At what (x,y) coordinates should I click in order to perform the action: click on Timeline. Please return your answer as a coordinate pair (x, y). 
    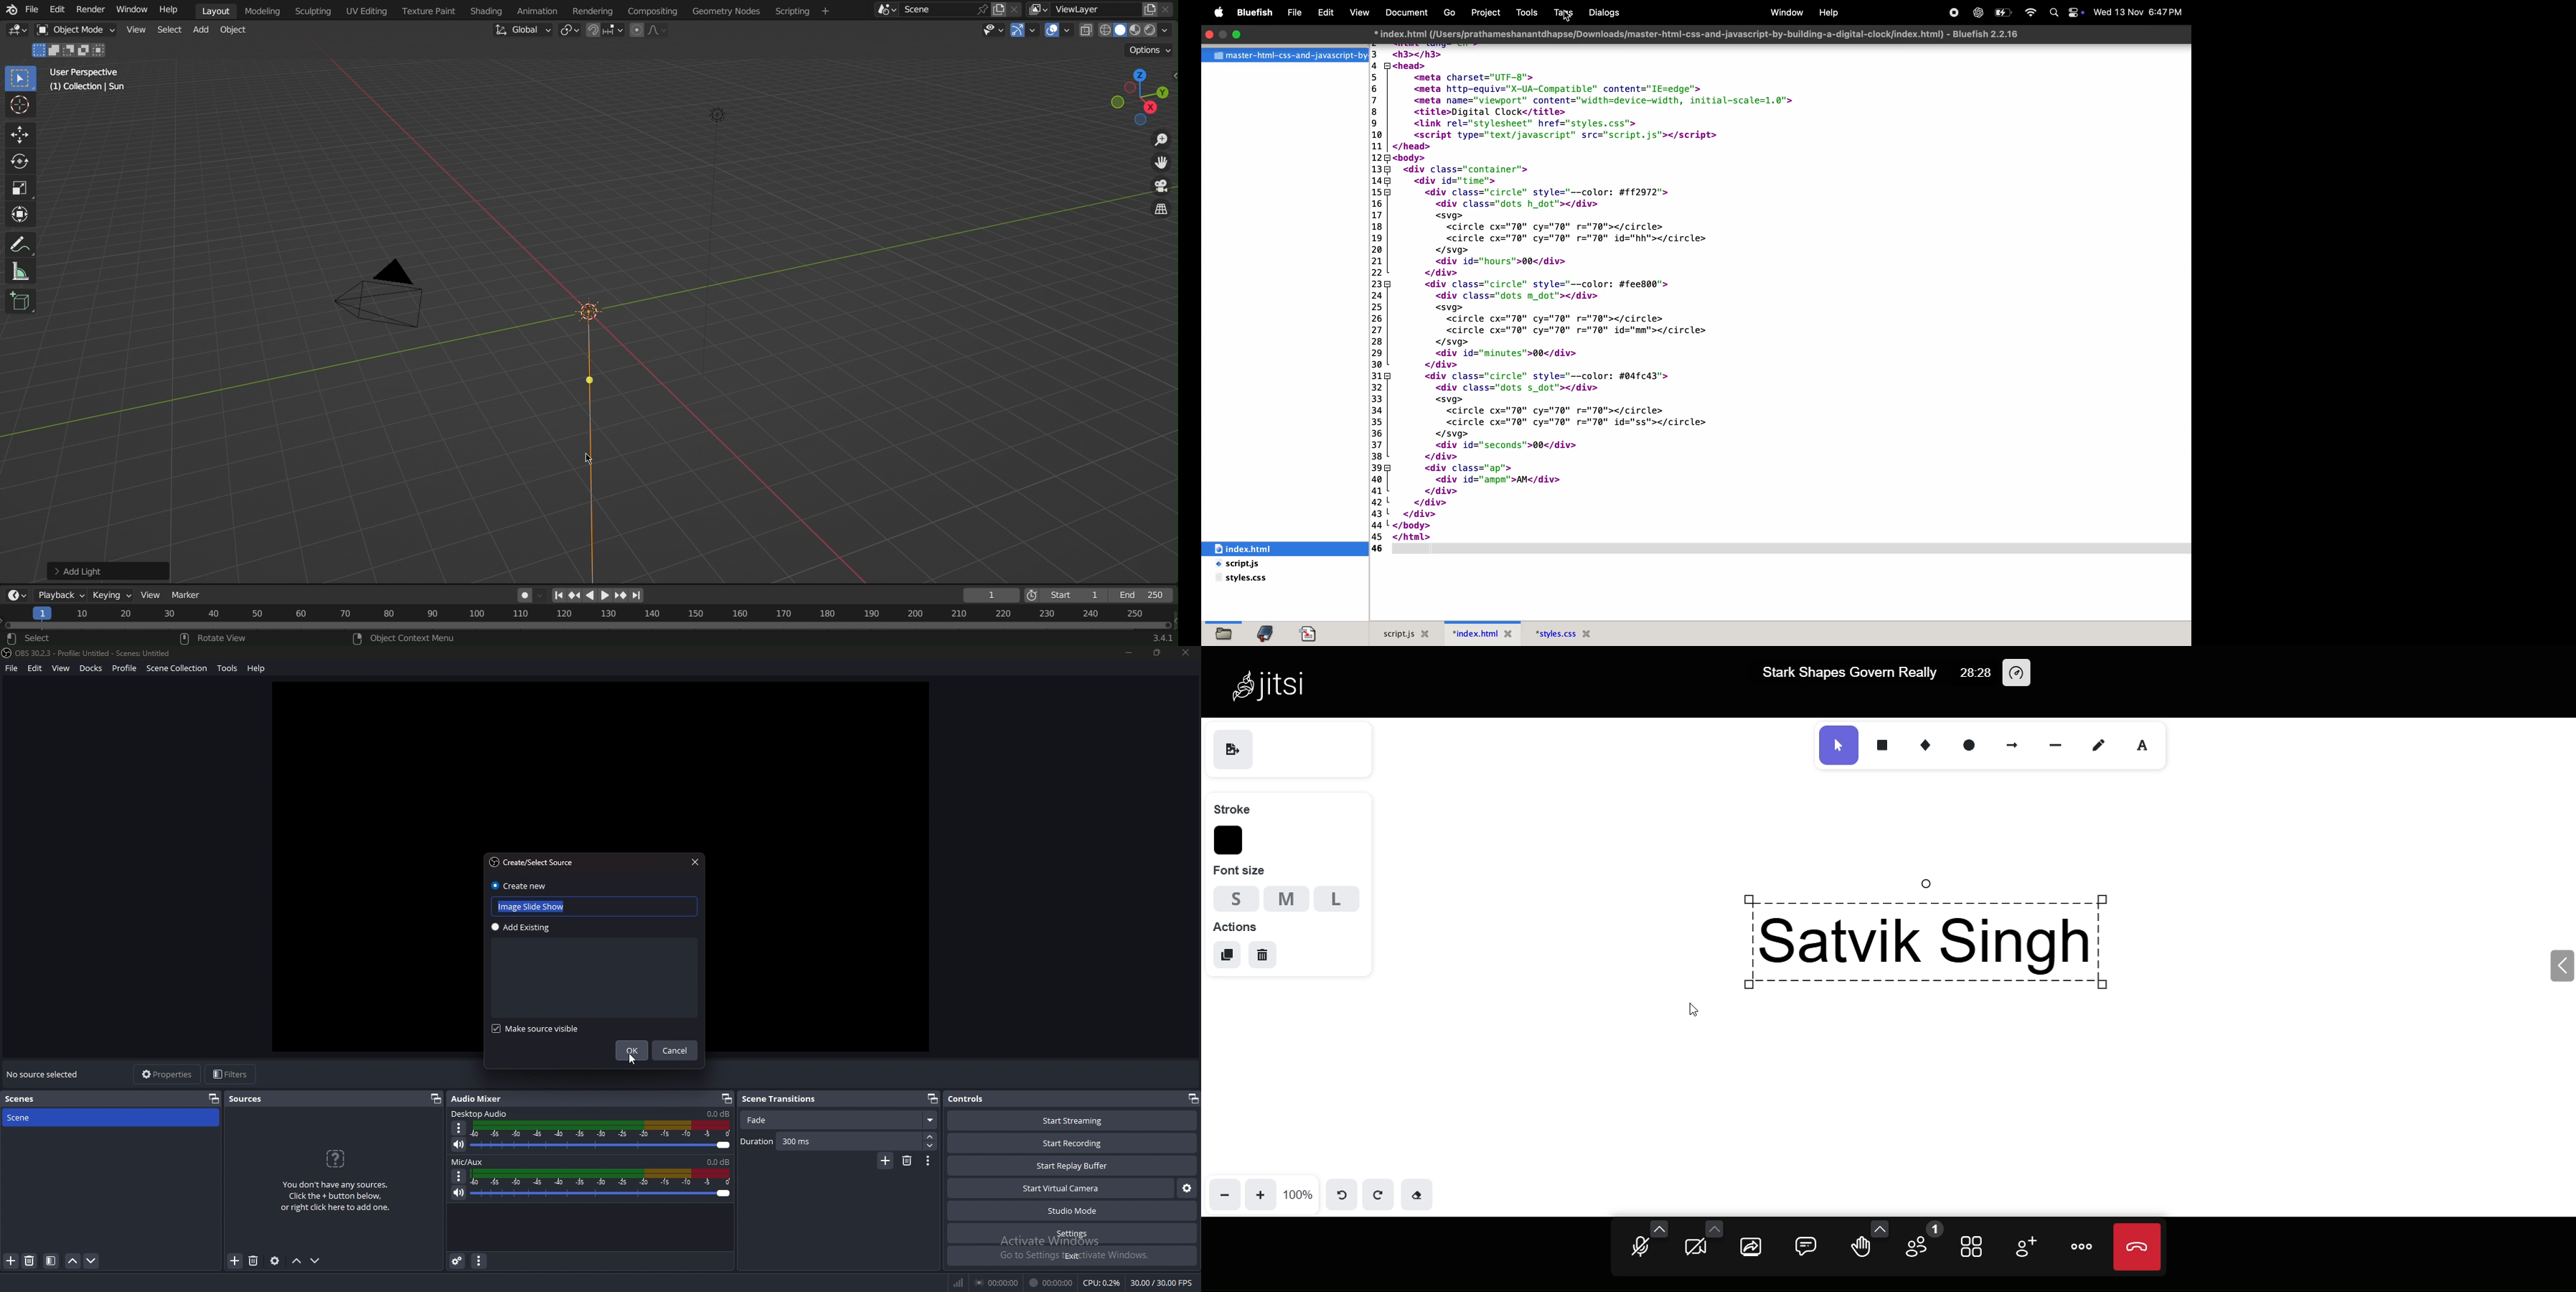
    Looking at the image, I should click on (589, 618).